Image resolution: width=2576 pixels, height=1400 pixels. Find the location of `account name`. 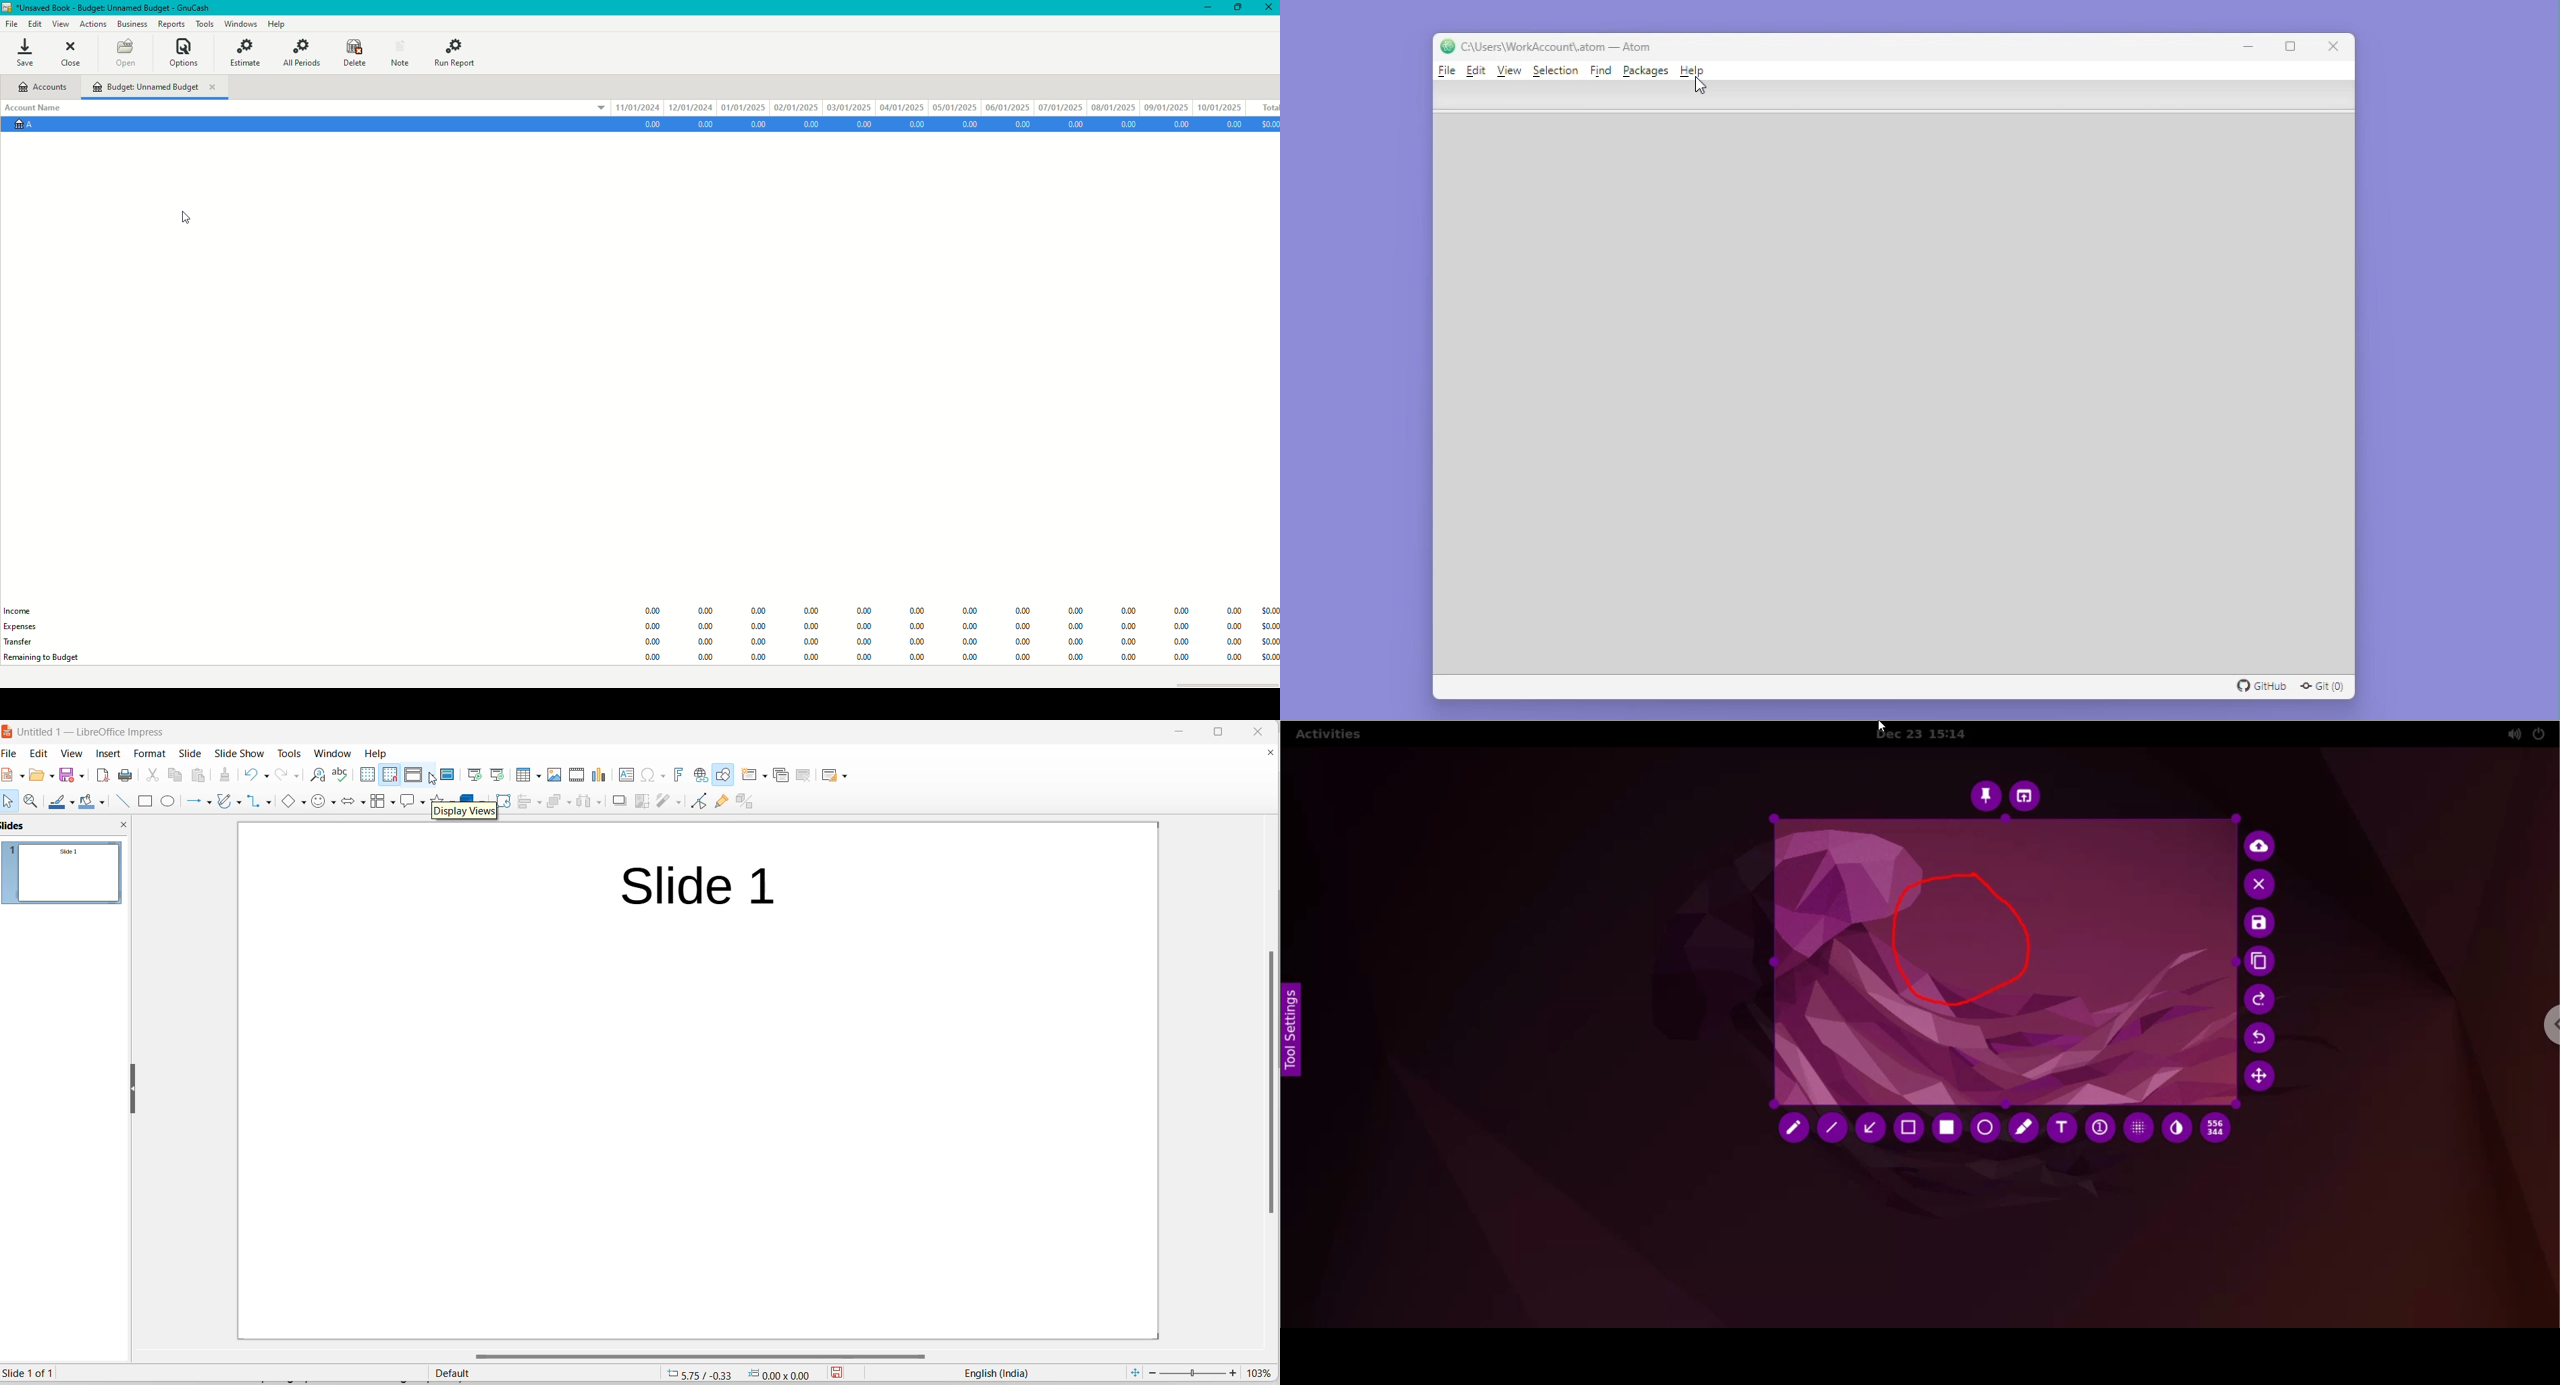

account name is located at coordinates (33, 106).